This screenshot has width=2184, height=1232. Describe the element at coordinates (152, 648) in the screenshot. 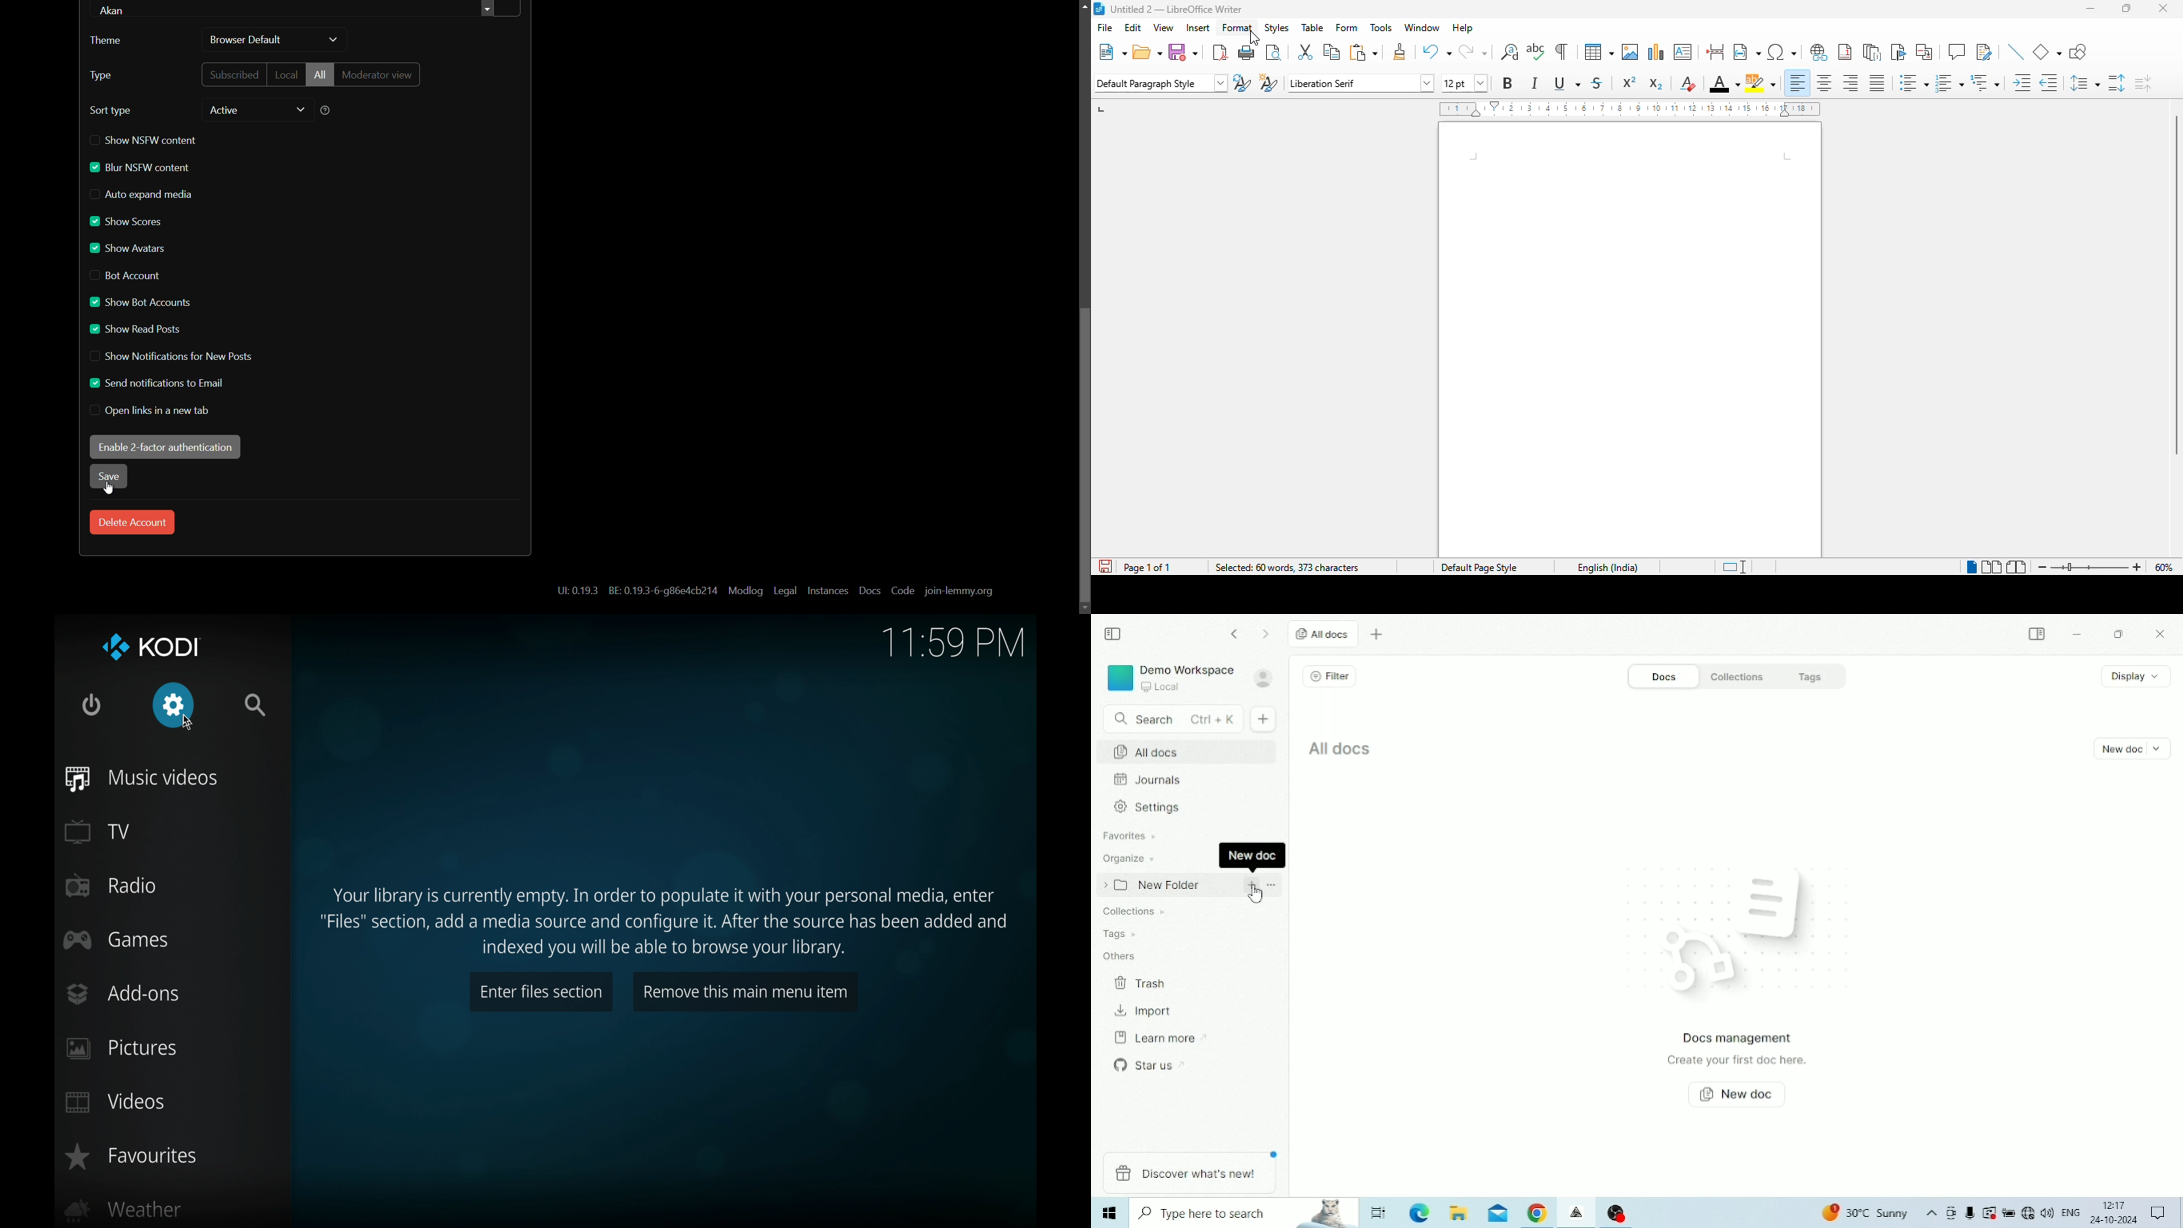

I see `kodi` at that location.